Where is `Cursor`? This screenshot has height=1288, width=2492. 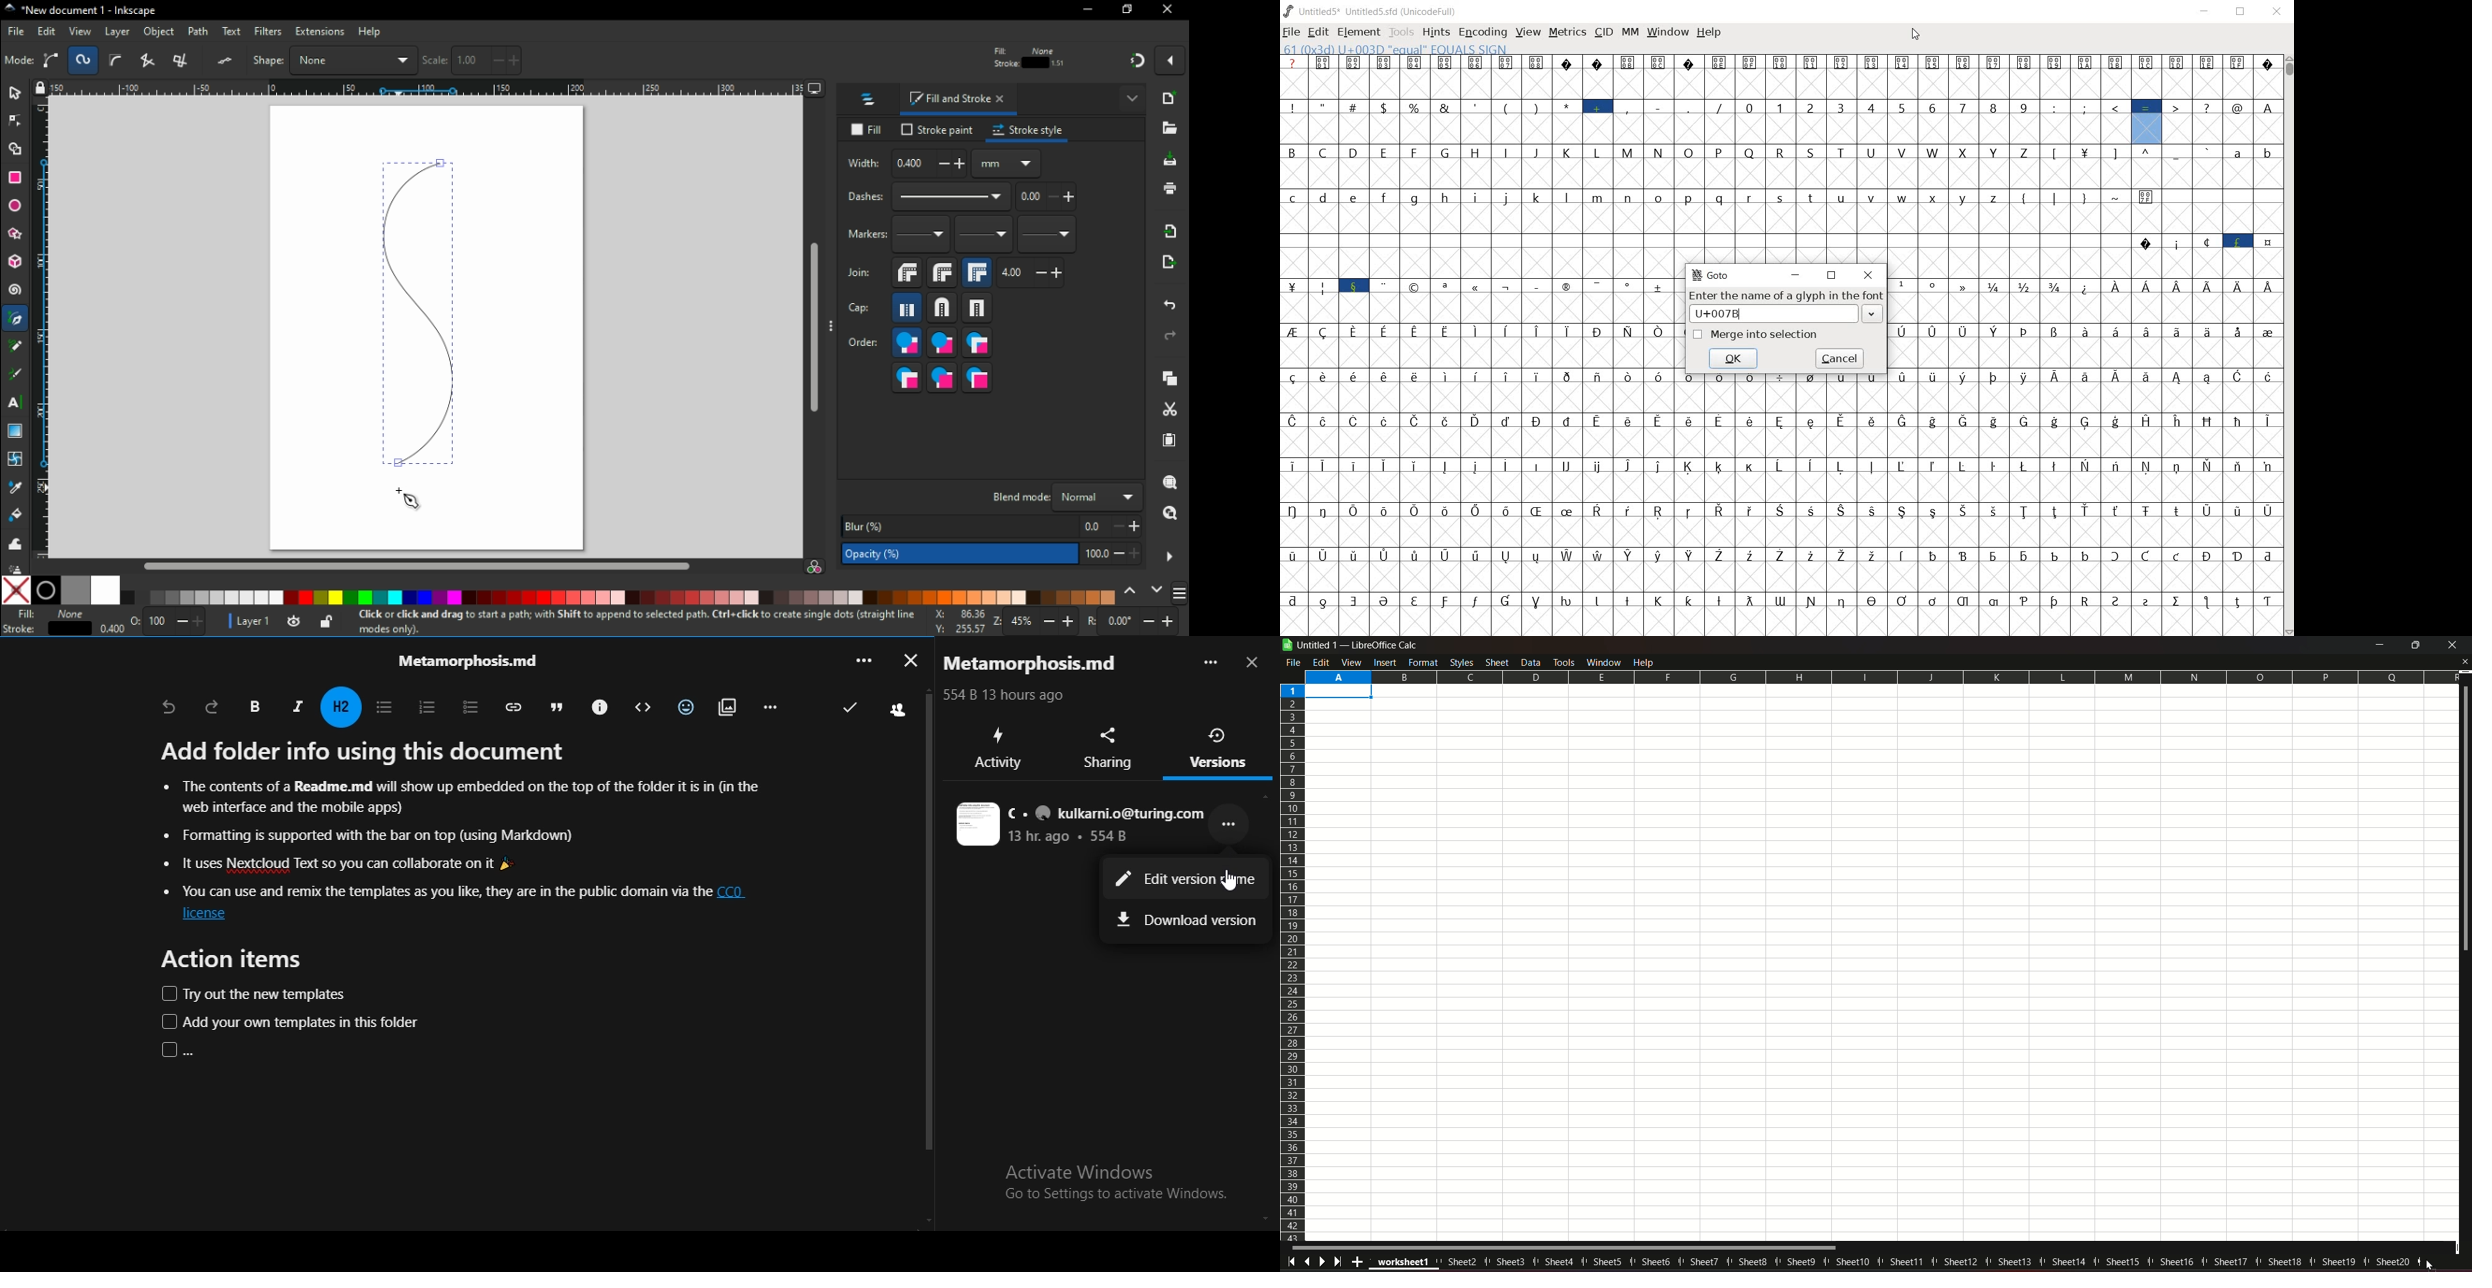 Cursor is located at coordinates (1227, 882).